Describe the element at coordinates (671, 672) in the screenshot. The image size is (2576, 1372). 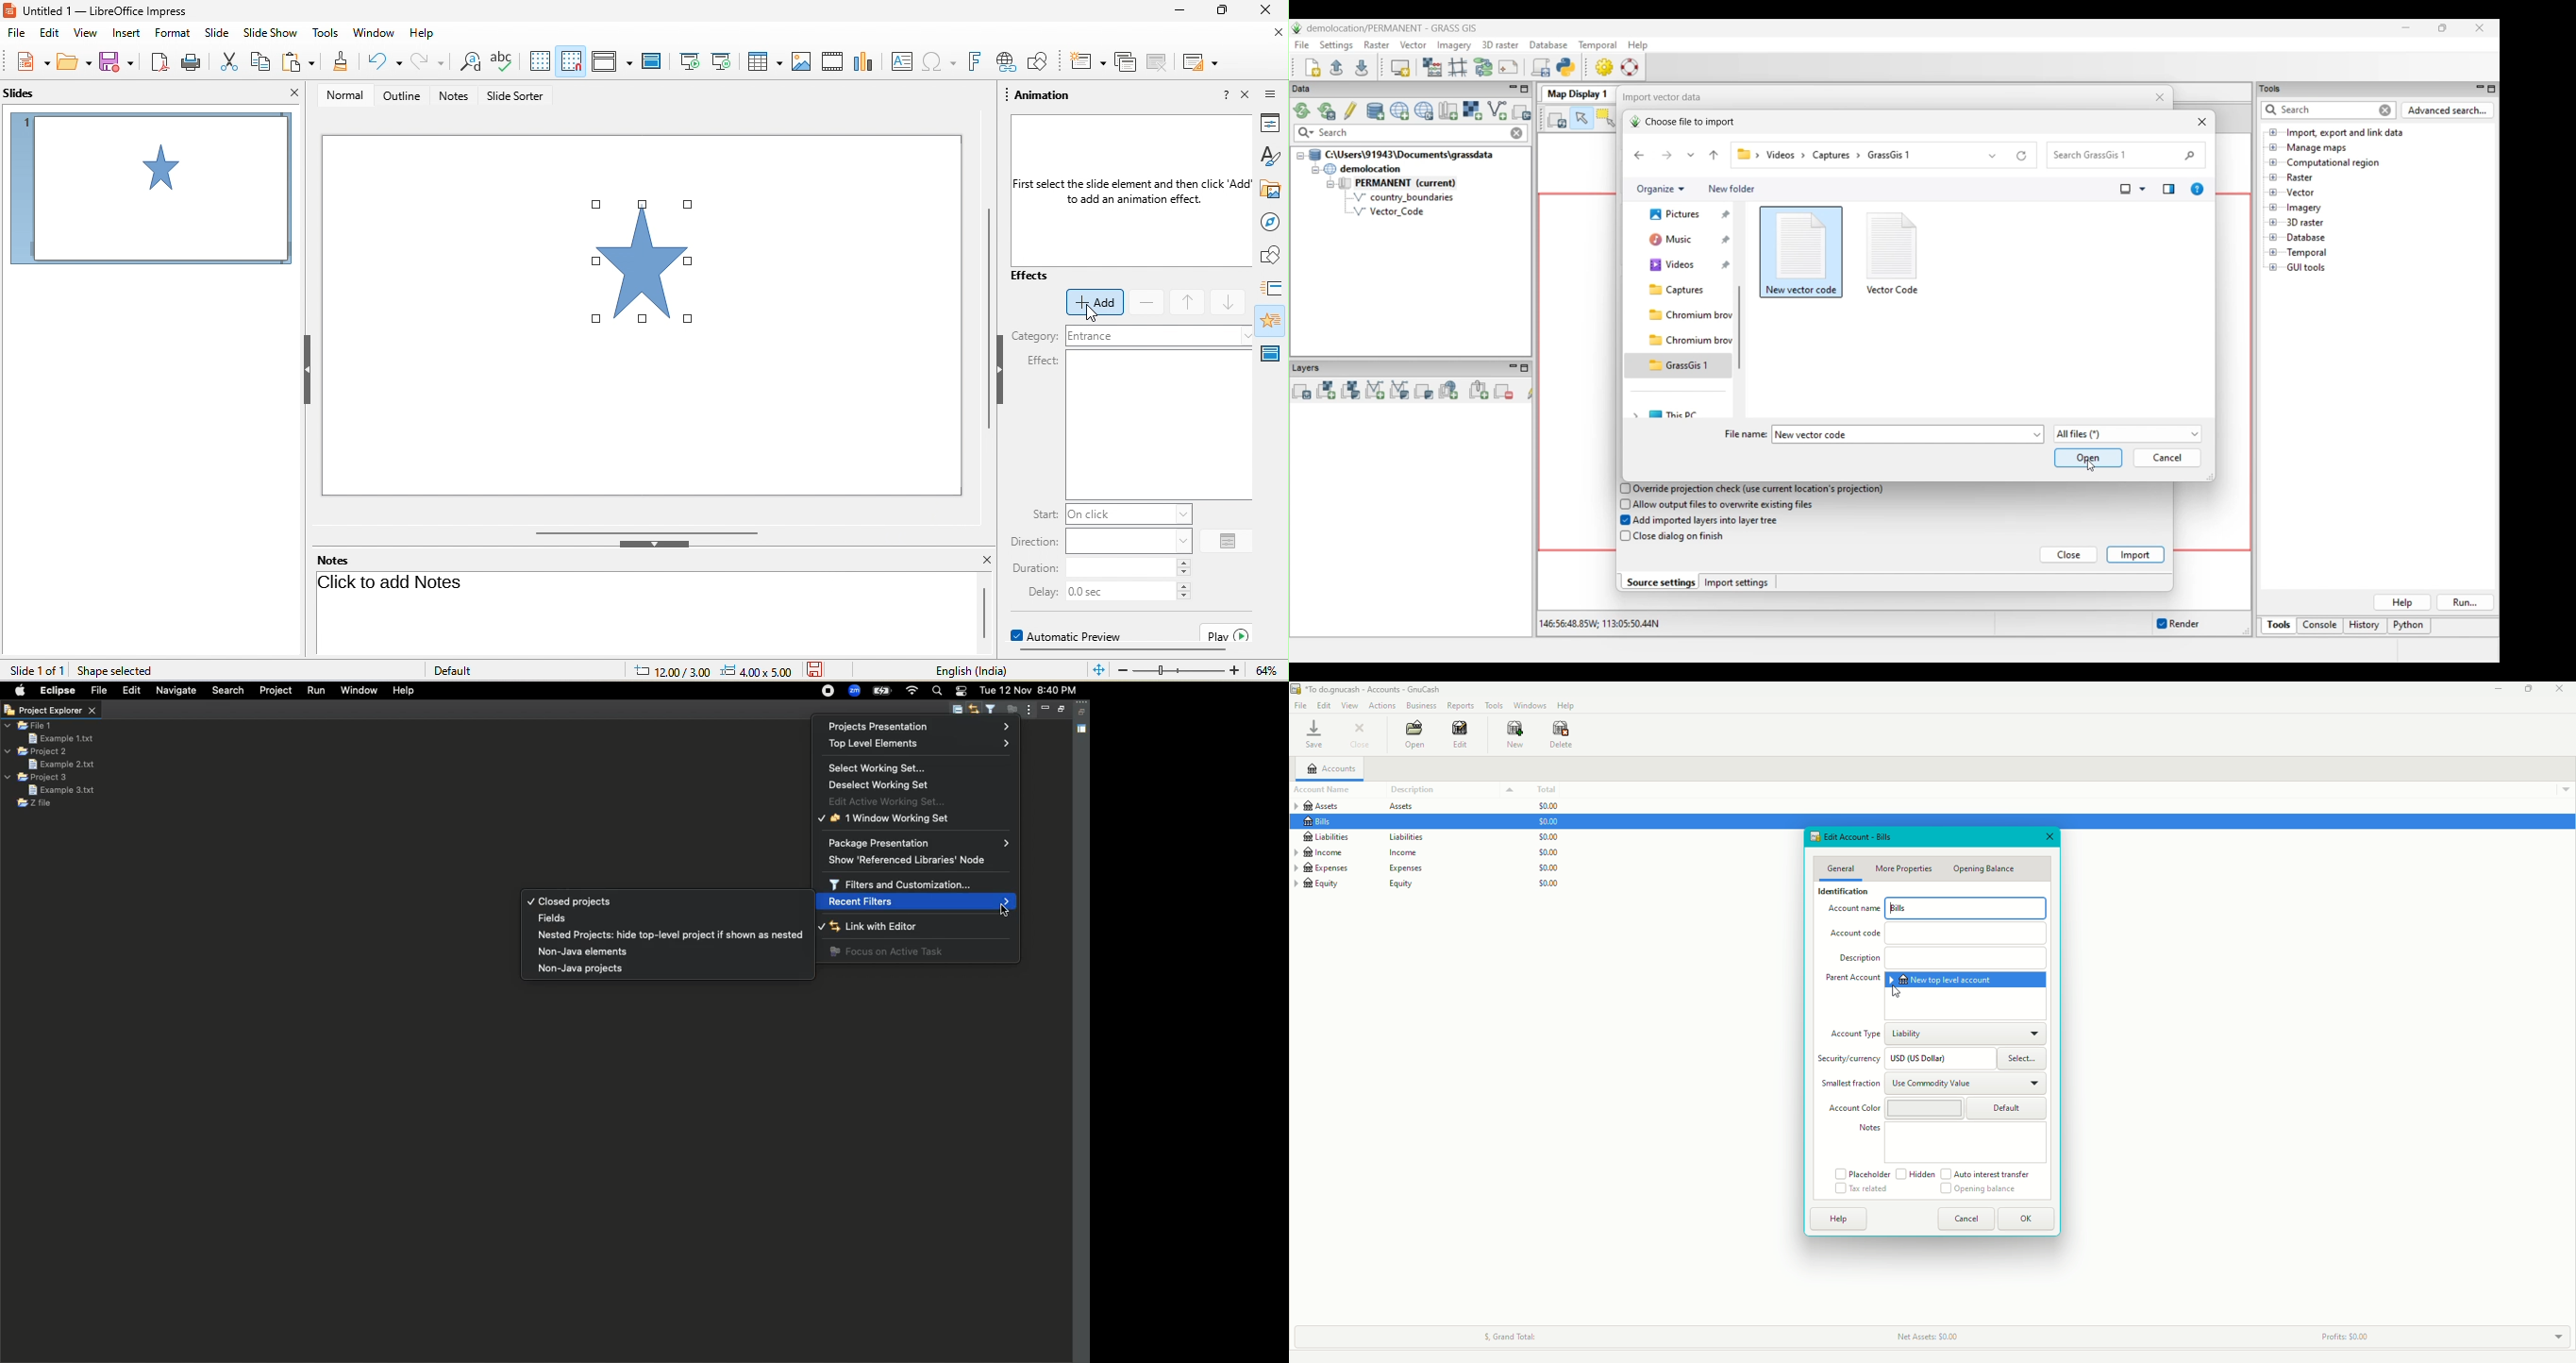
I see `cursor location: 12.00/3.00` at that location.